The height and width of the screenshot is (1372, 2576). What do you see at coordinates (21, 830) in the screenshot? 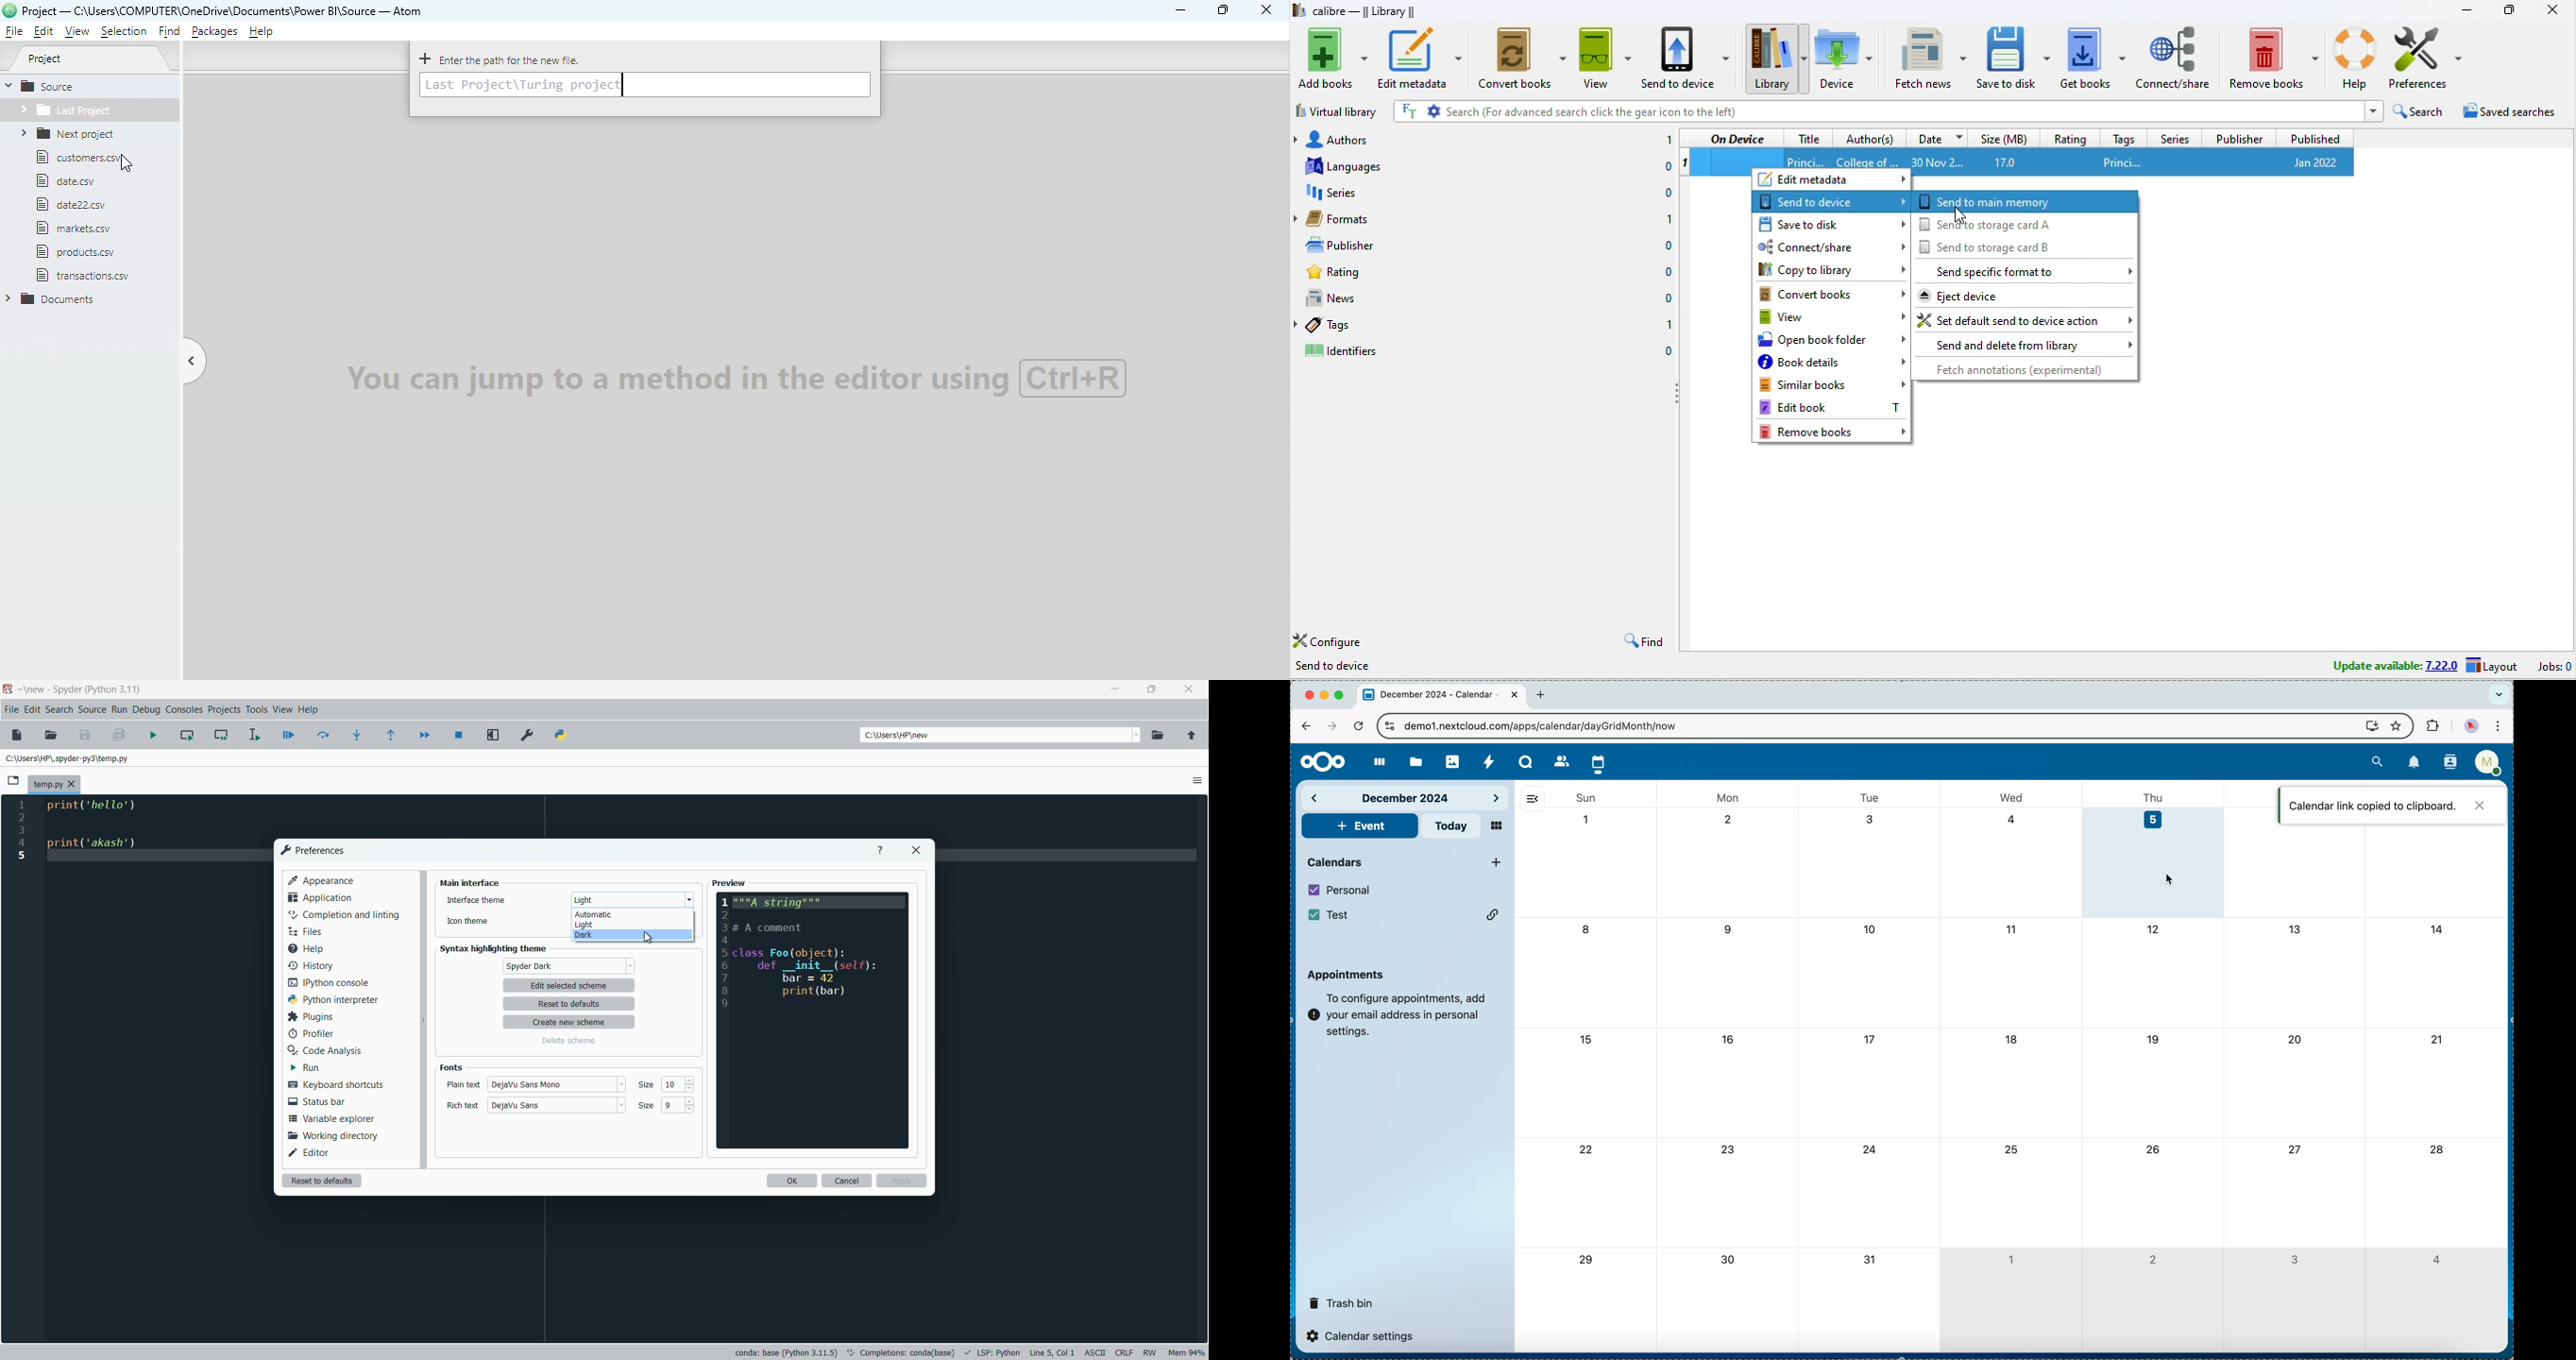
I see `line numbers` at bounding box center [21, 830].